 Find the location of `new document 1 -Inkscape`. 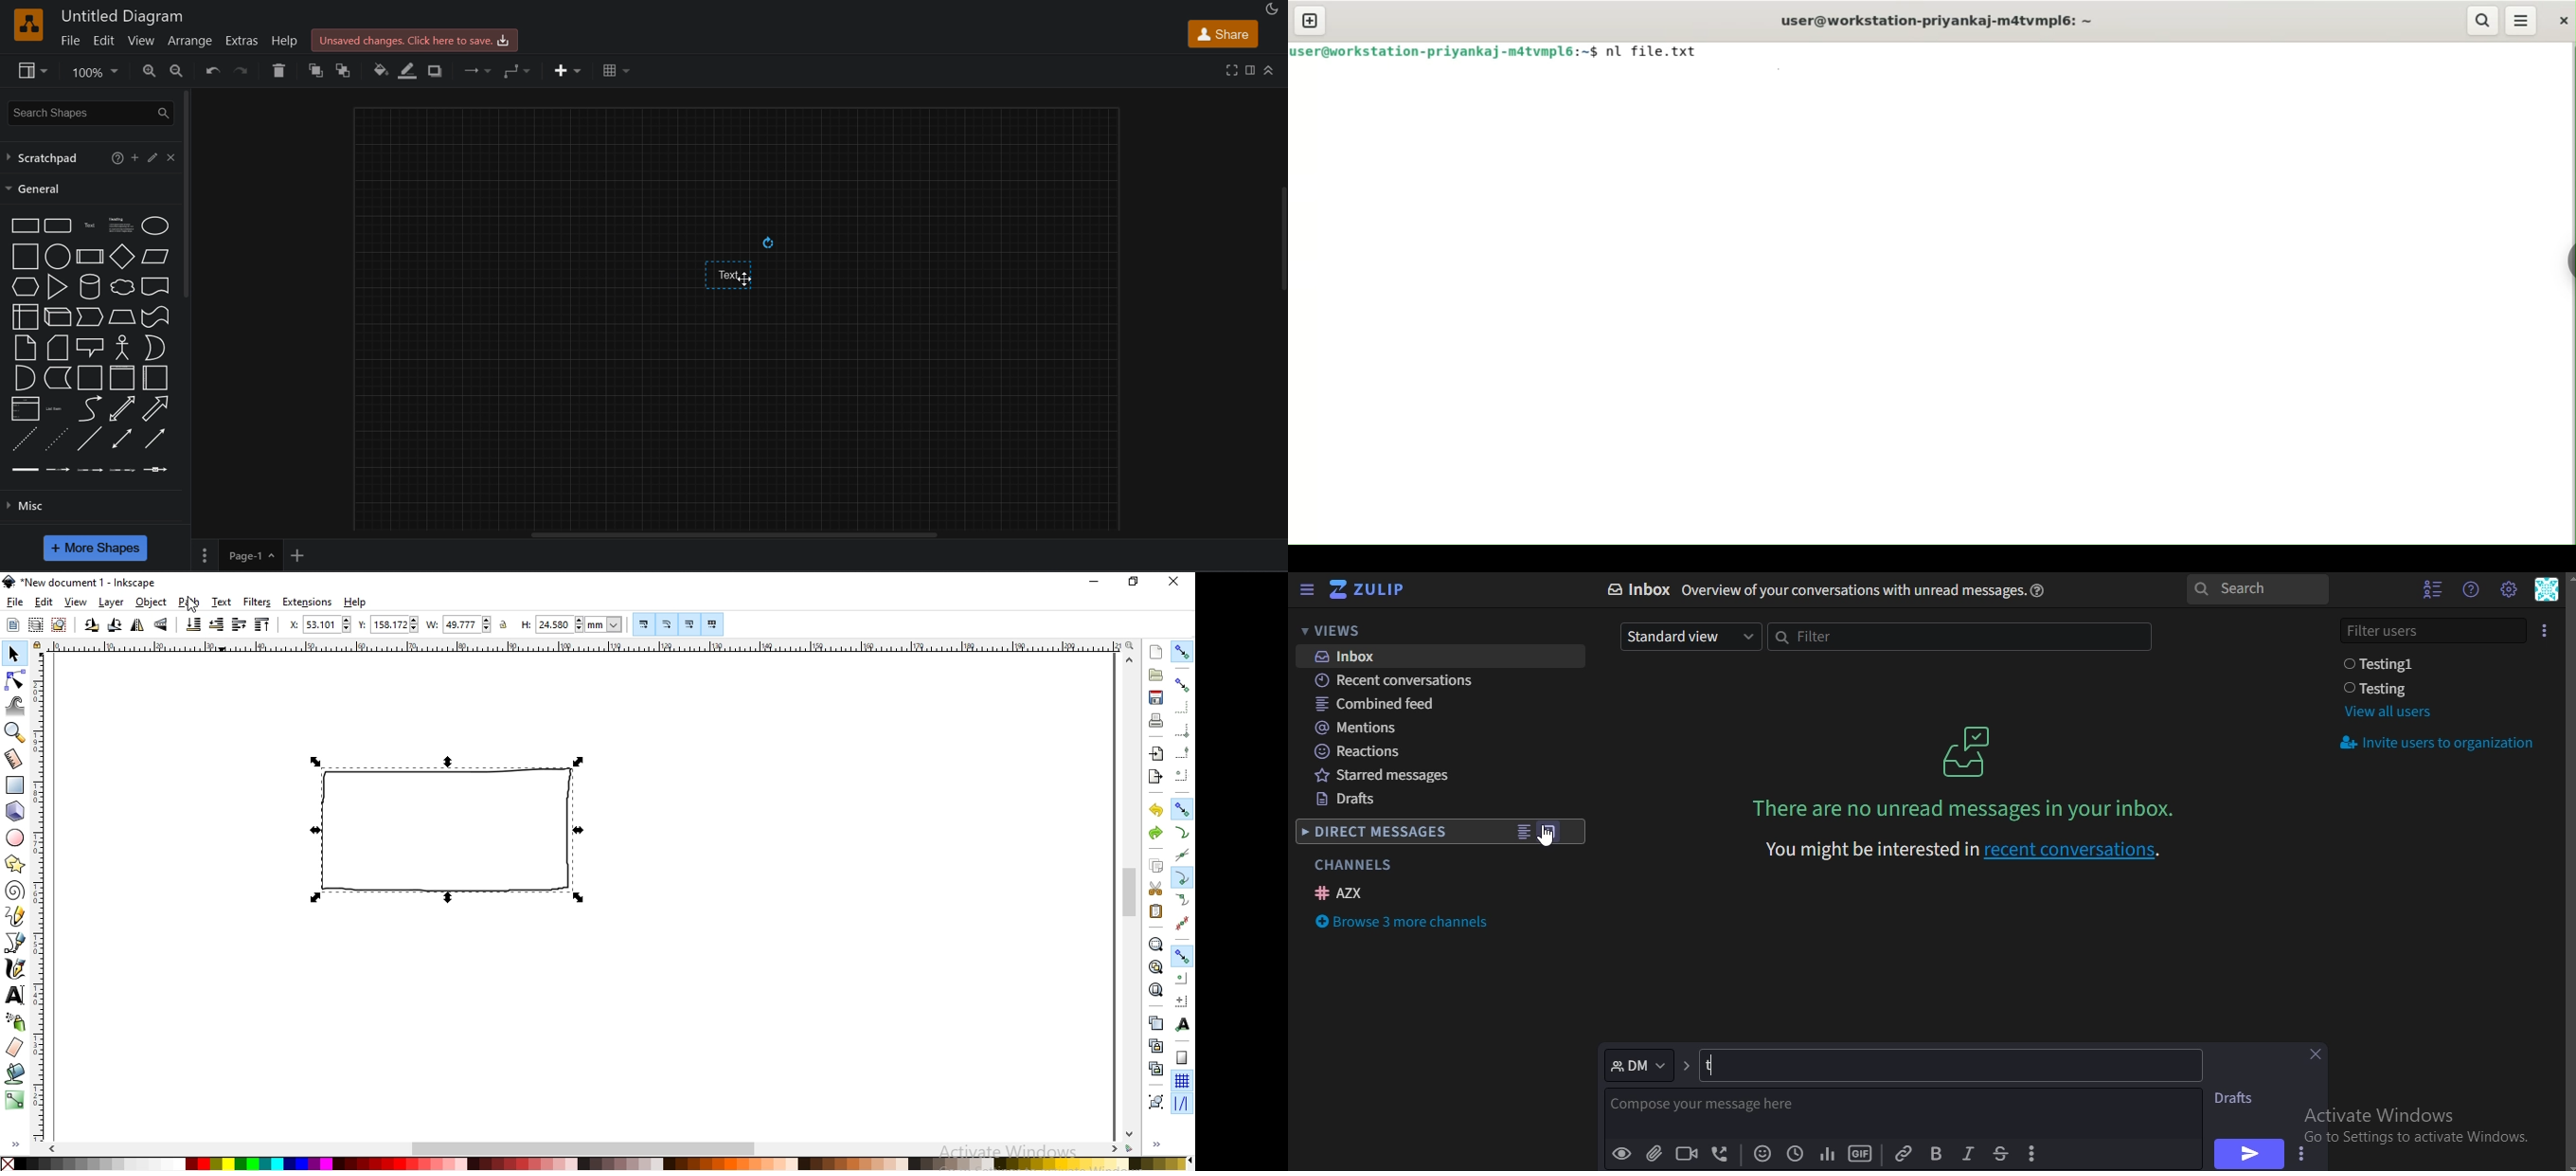

new document 1 -Inkscape is located at coordinates (82, 582).